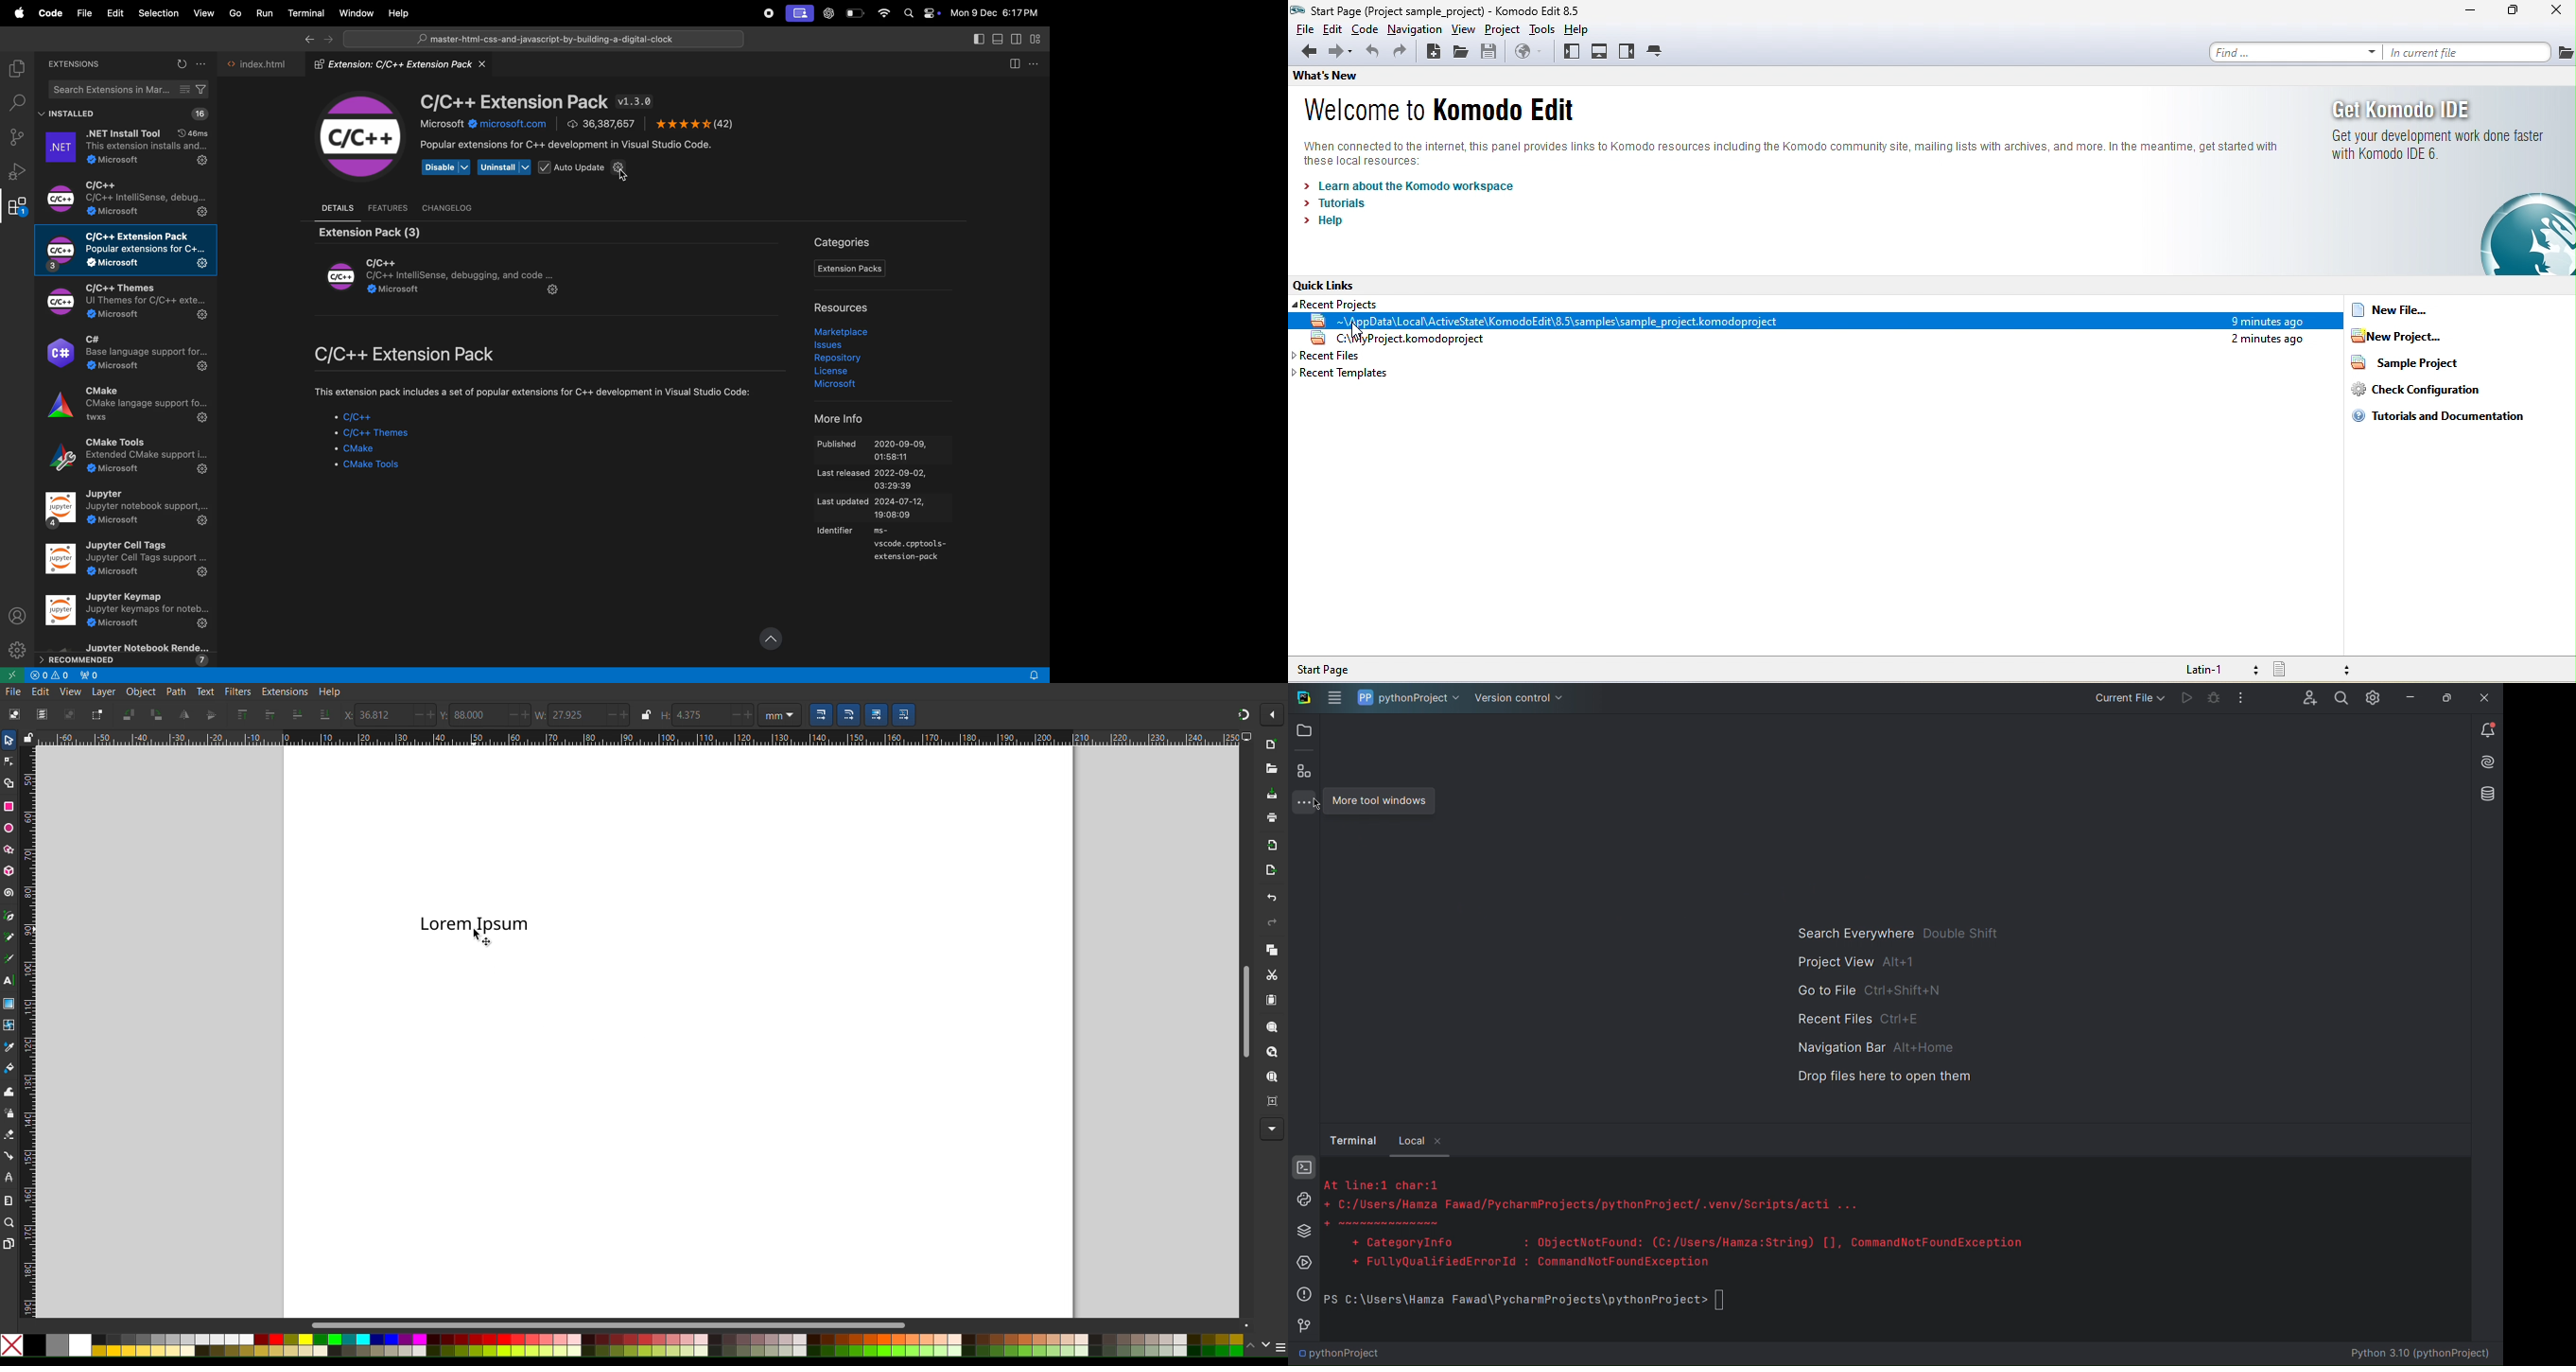 The image size is (2576, 1372). Describe the element at coordinates (95, 714) in the screenshot. I see `Toggle Selection Box` at that location.